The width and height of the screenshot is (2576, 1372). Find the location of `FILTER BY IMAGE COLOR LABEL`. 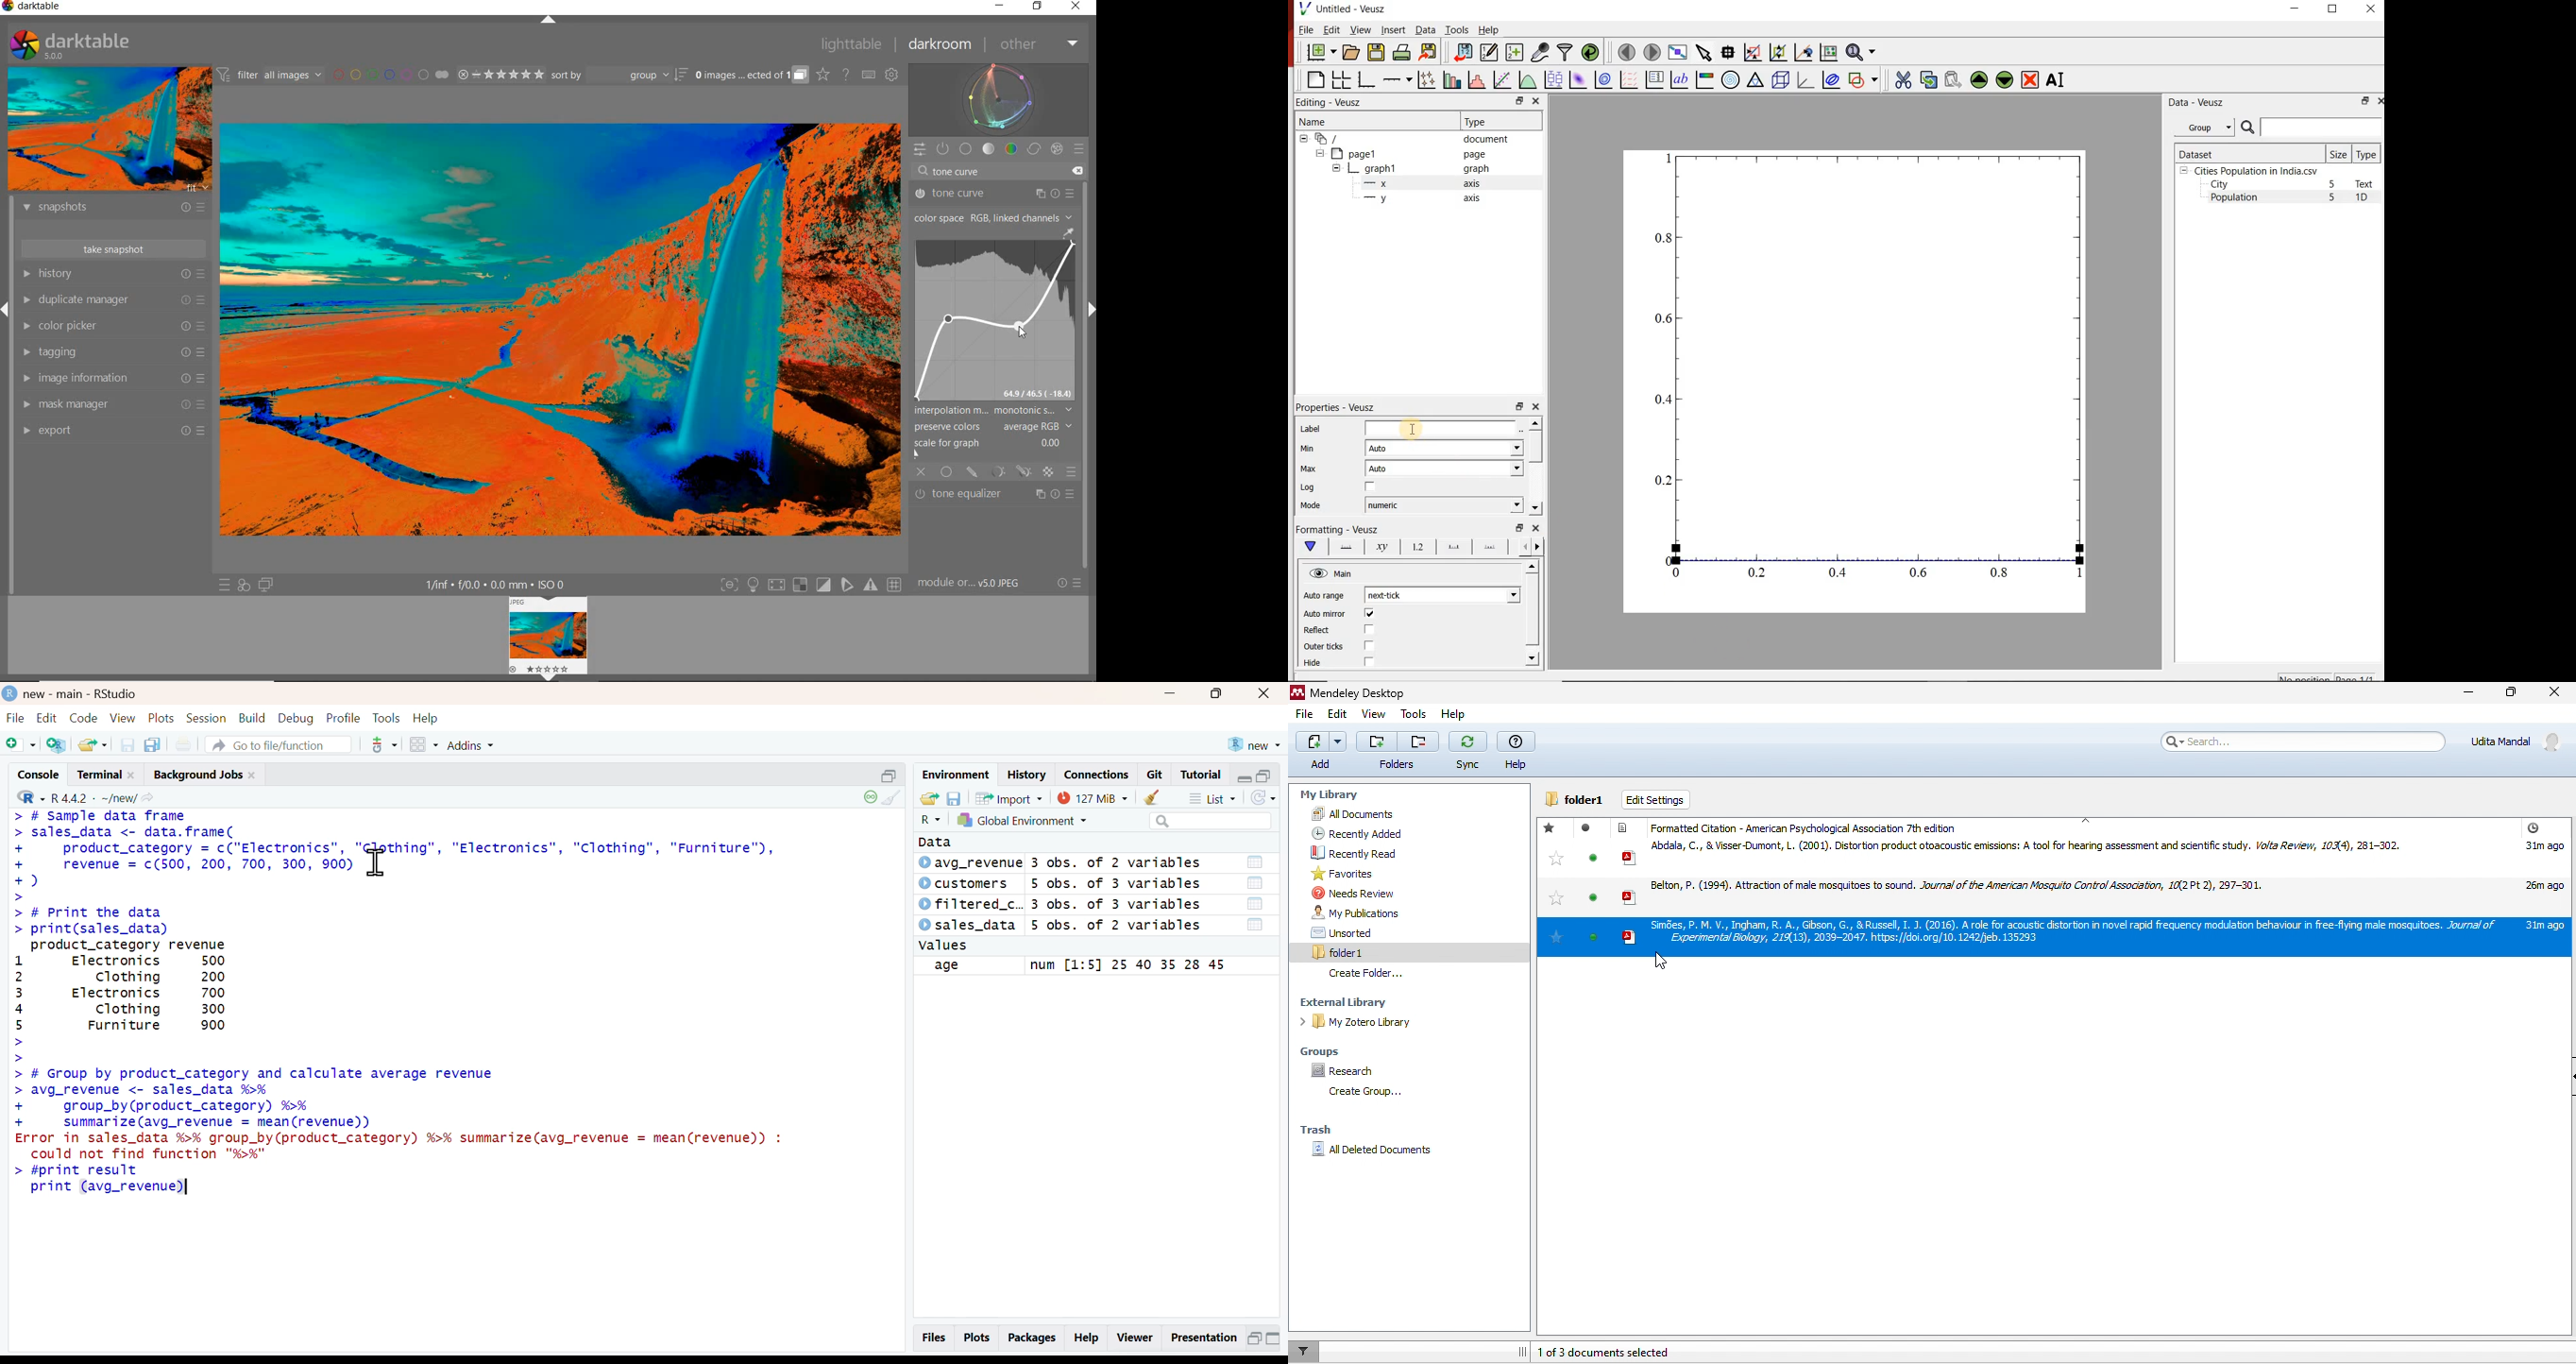

FILTER BY IMAGE COLOR LABEL is located at coordinates (392, 75).